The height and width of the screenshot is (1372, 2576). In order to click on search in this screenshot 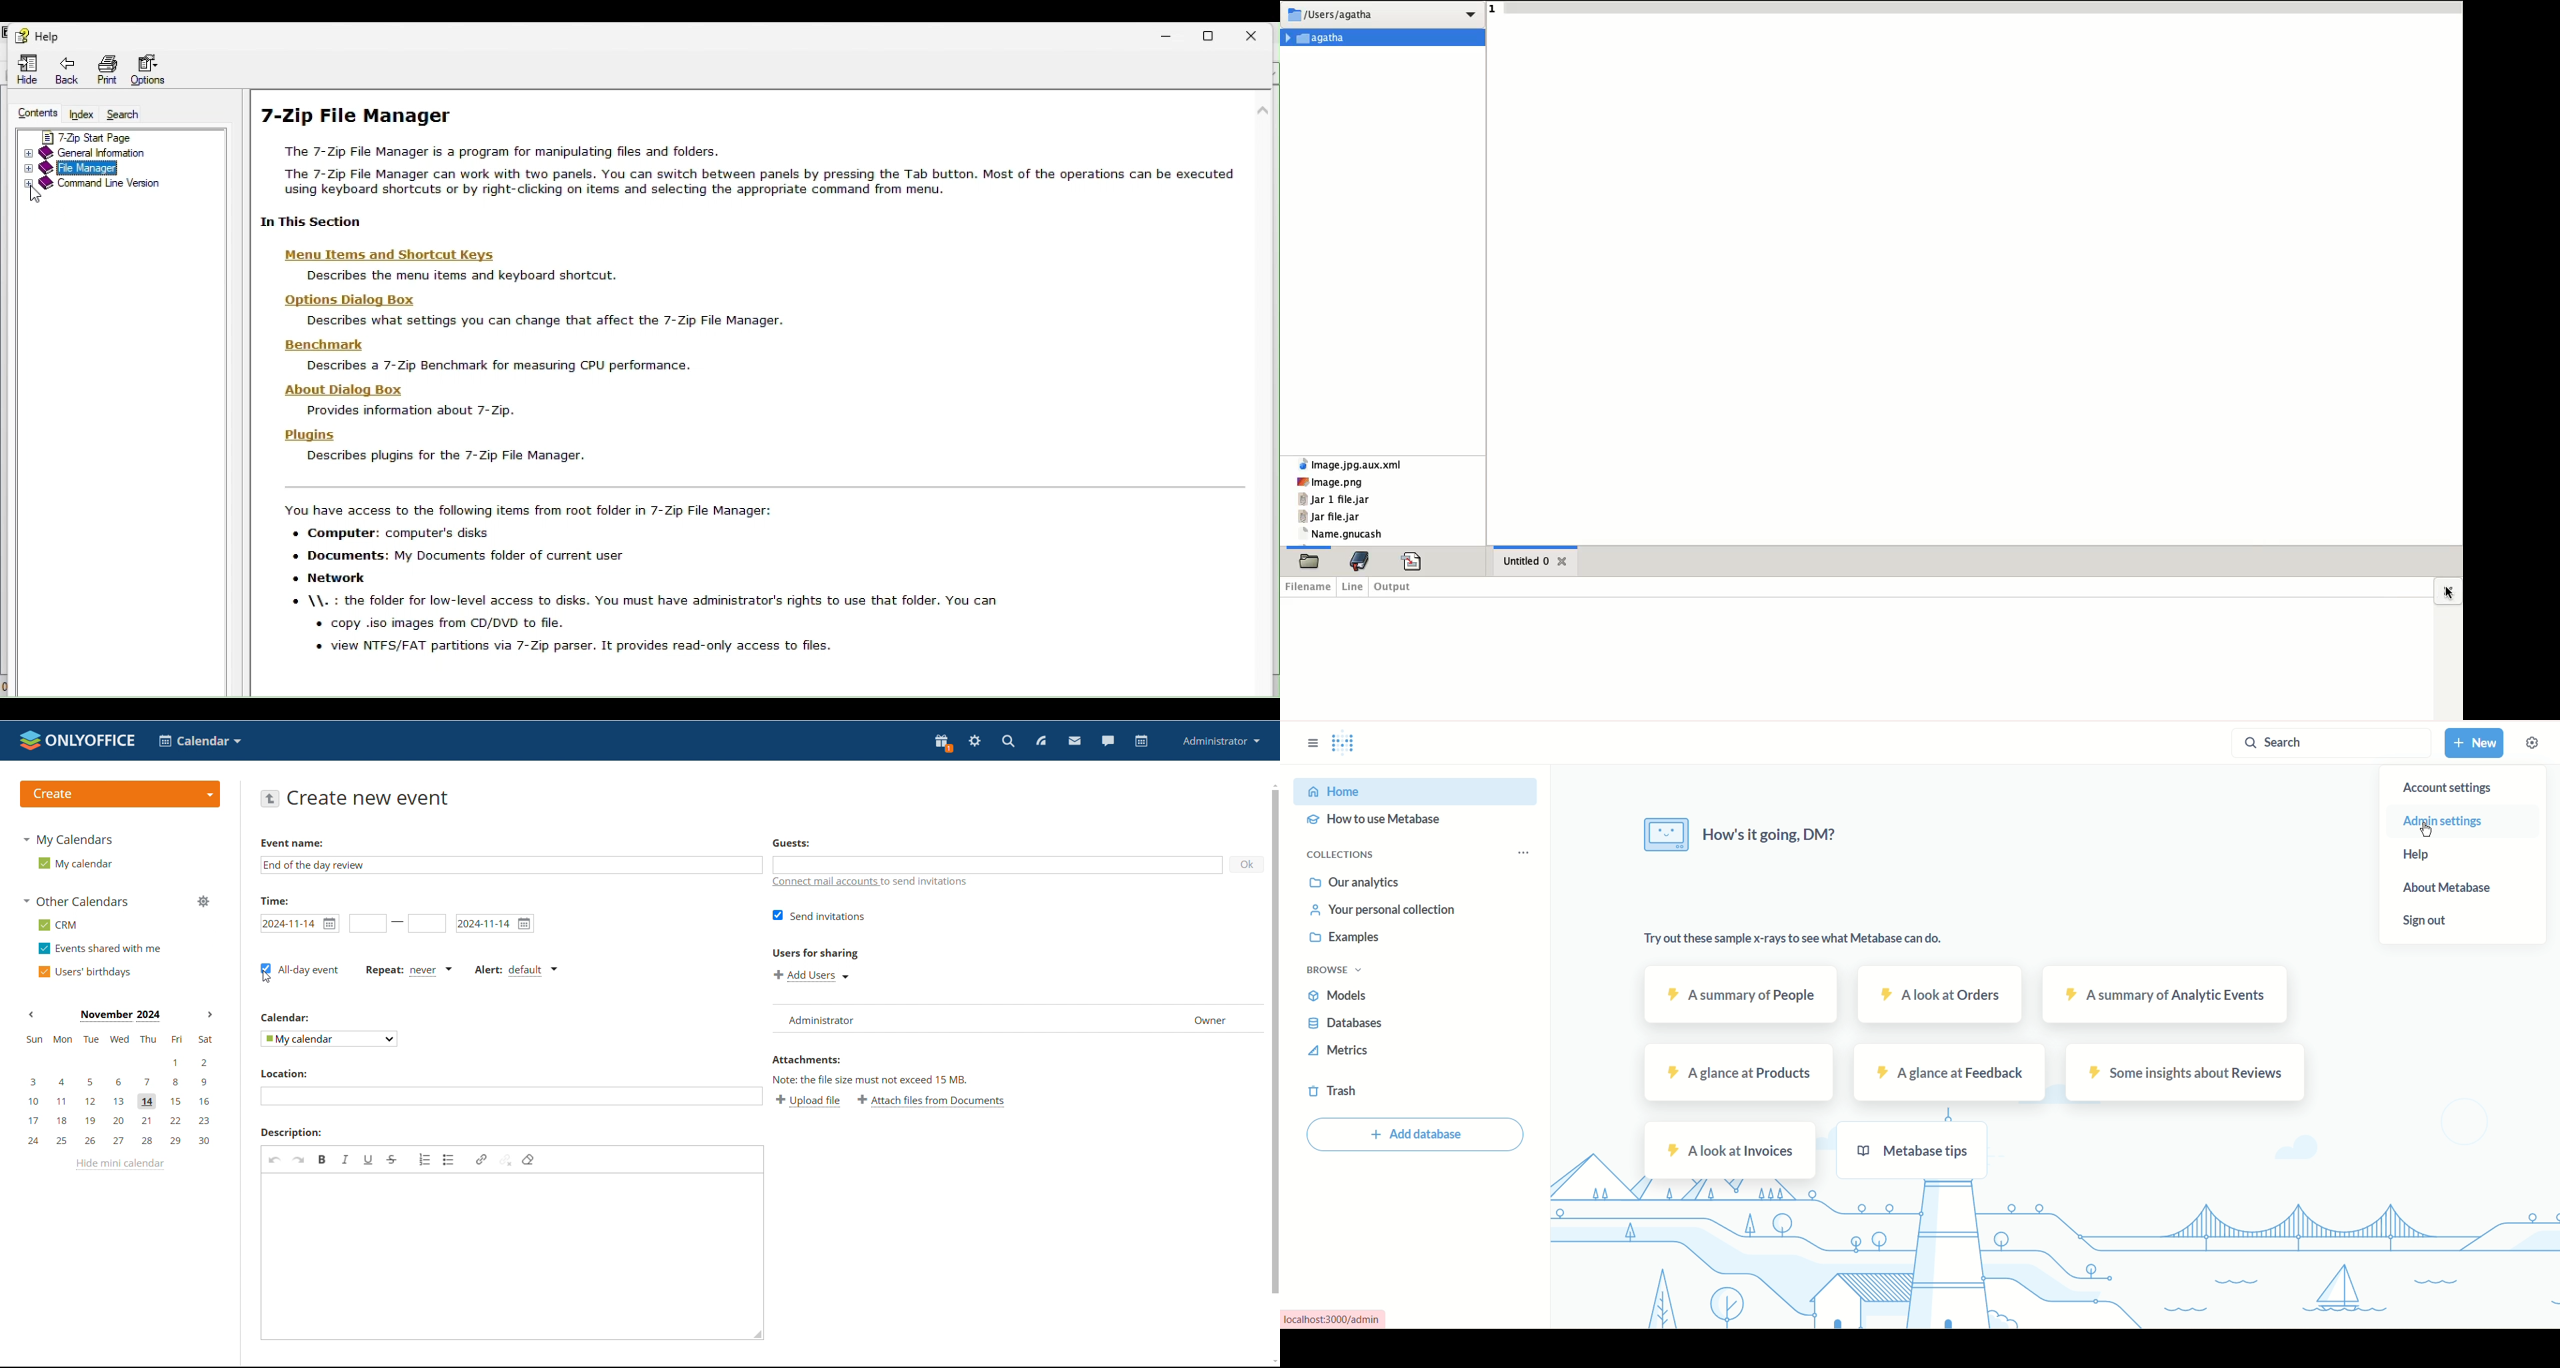, I will do `click(1007, 742)`.